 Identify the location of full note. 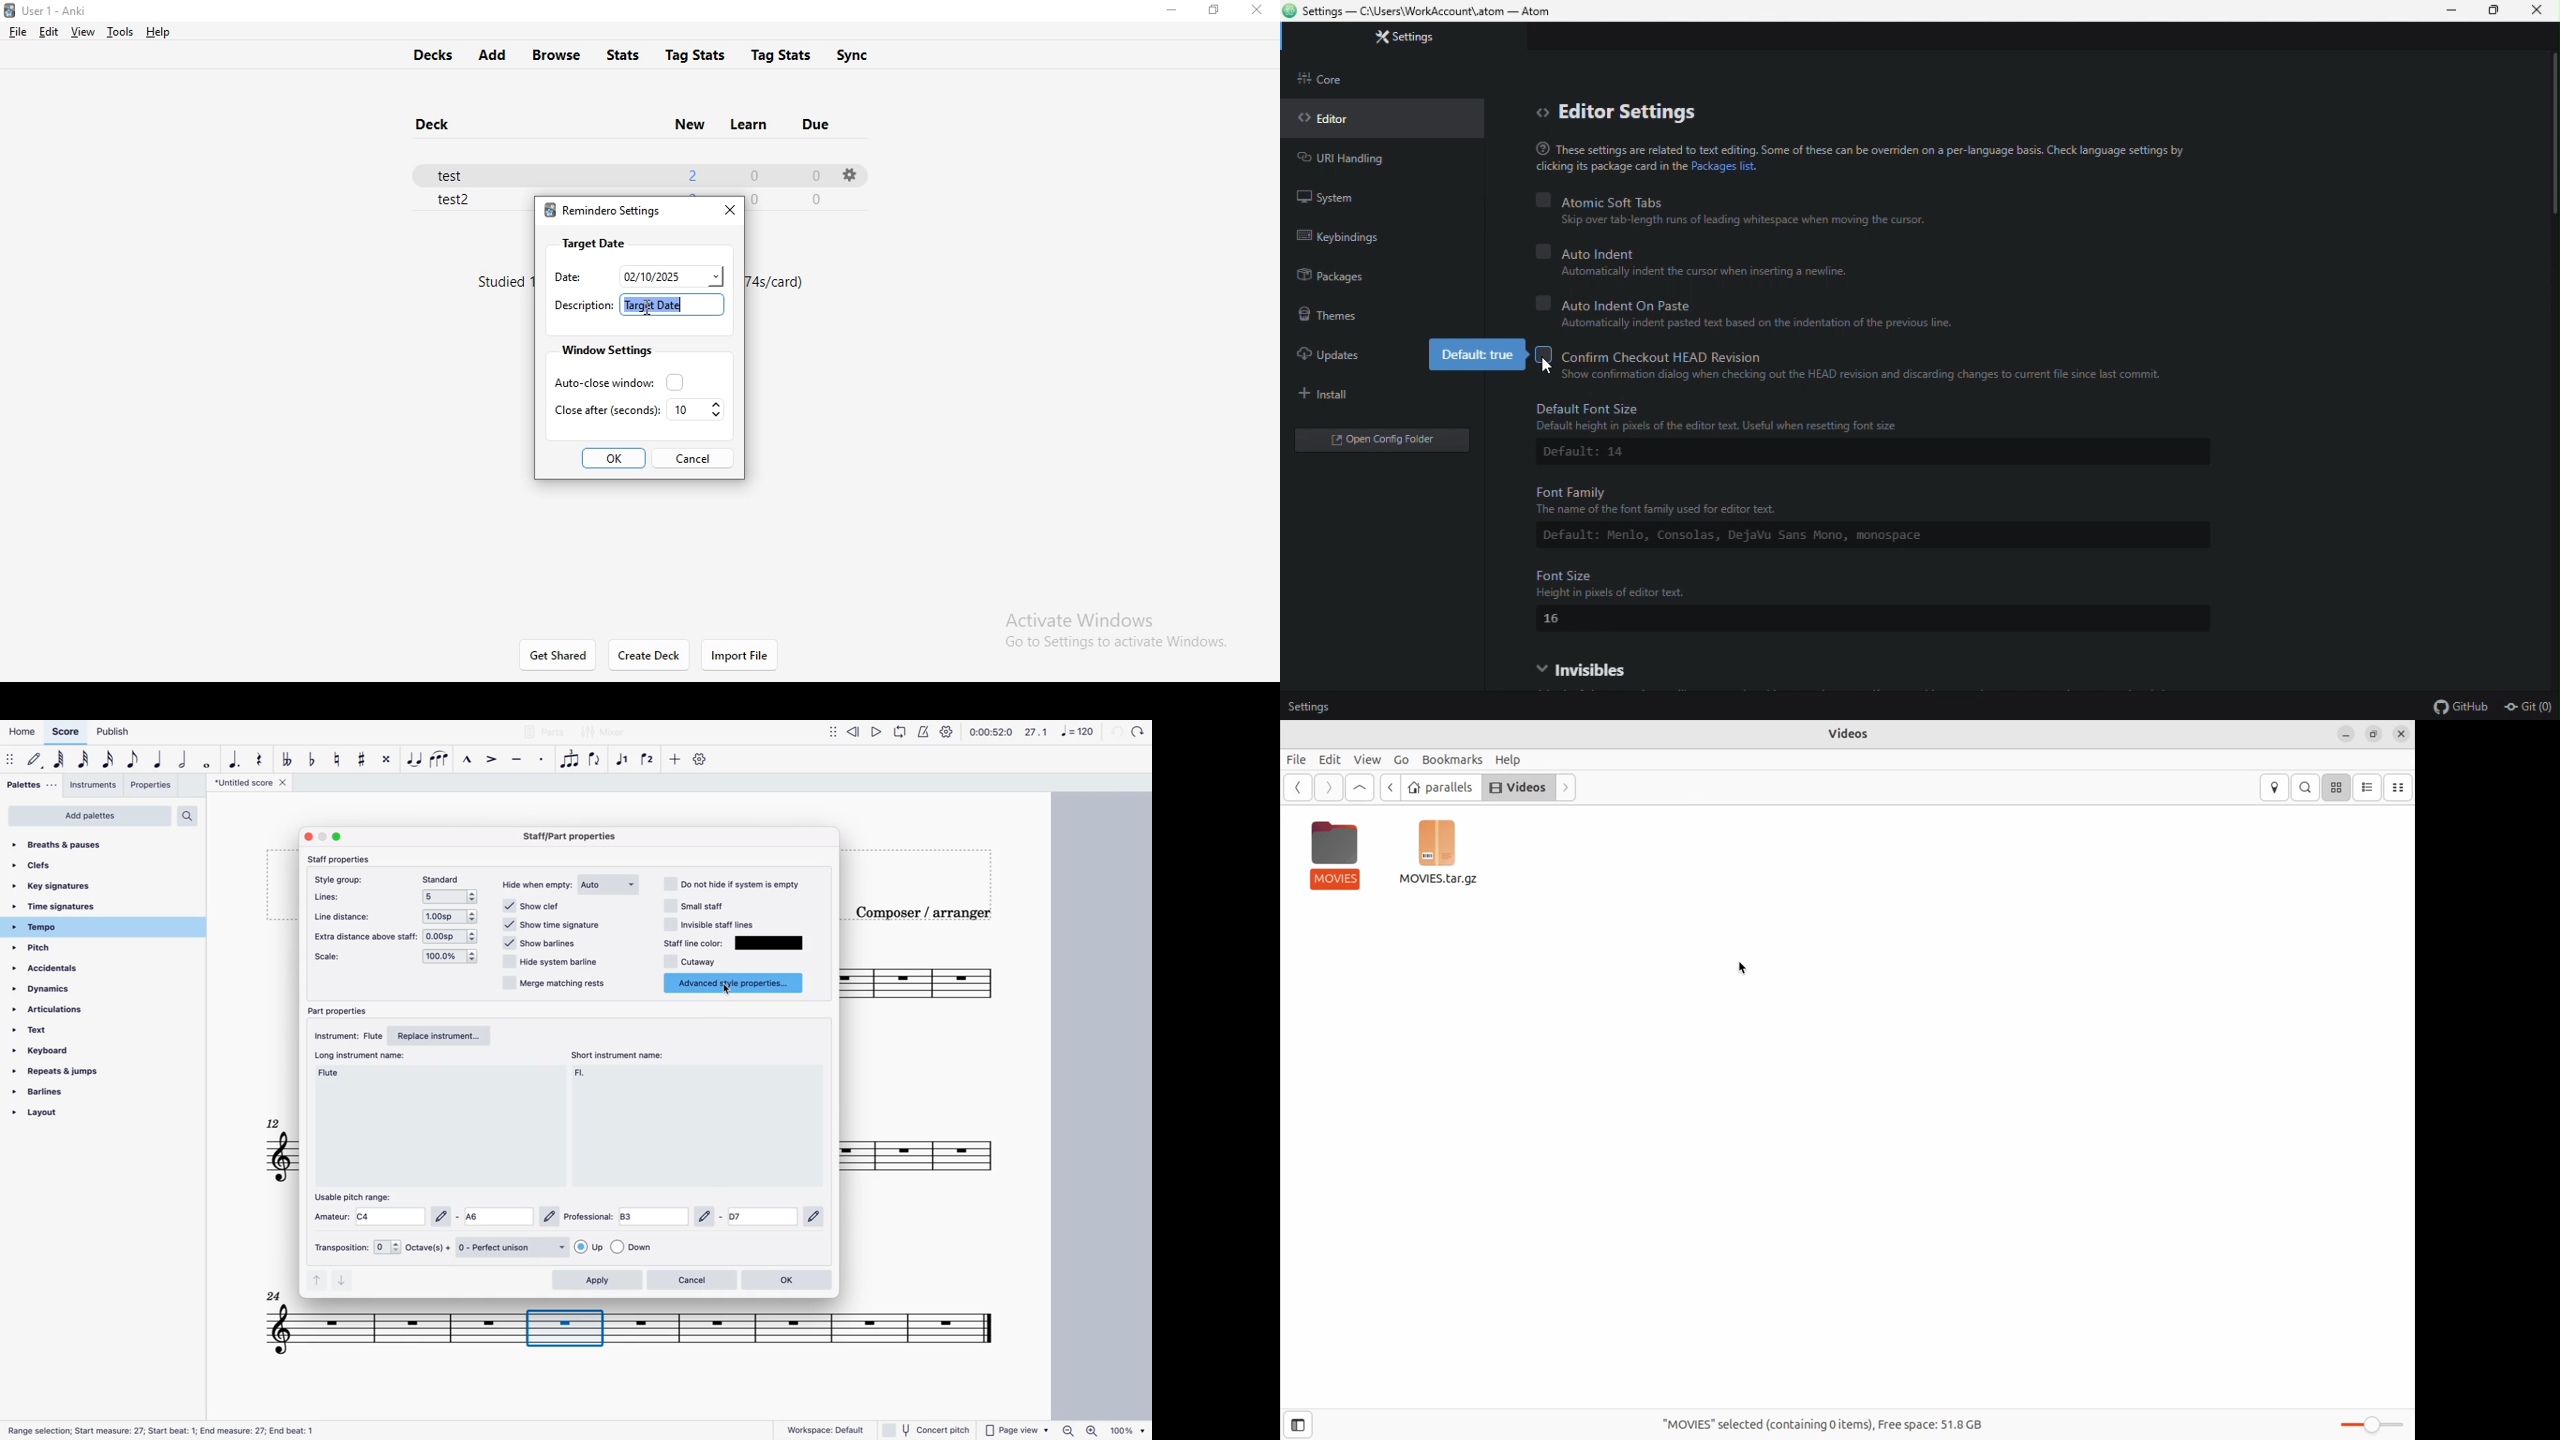
(207, 760).